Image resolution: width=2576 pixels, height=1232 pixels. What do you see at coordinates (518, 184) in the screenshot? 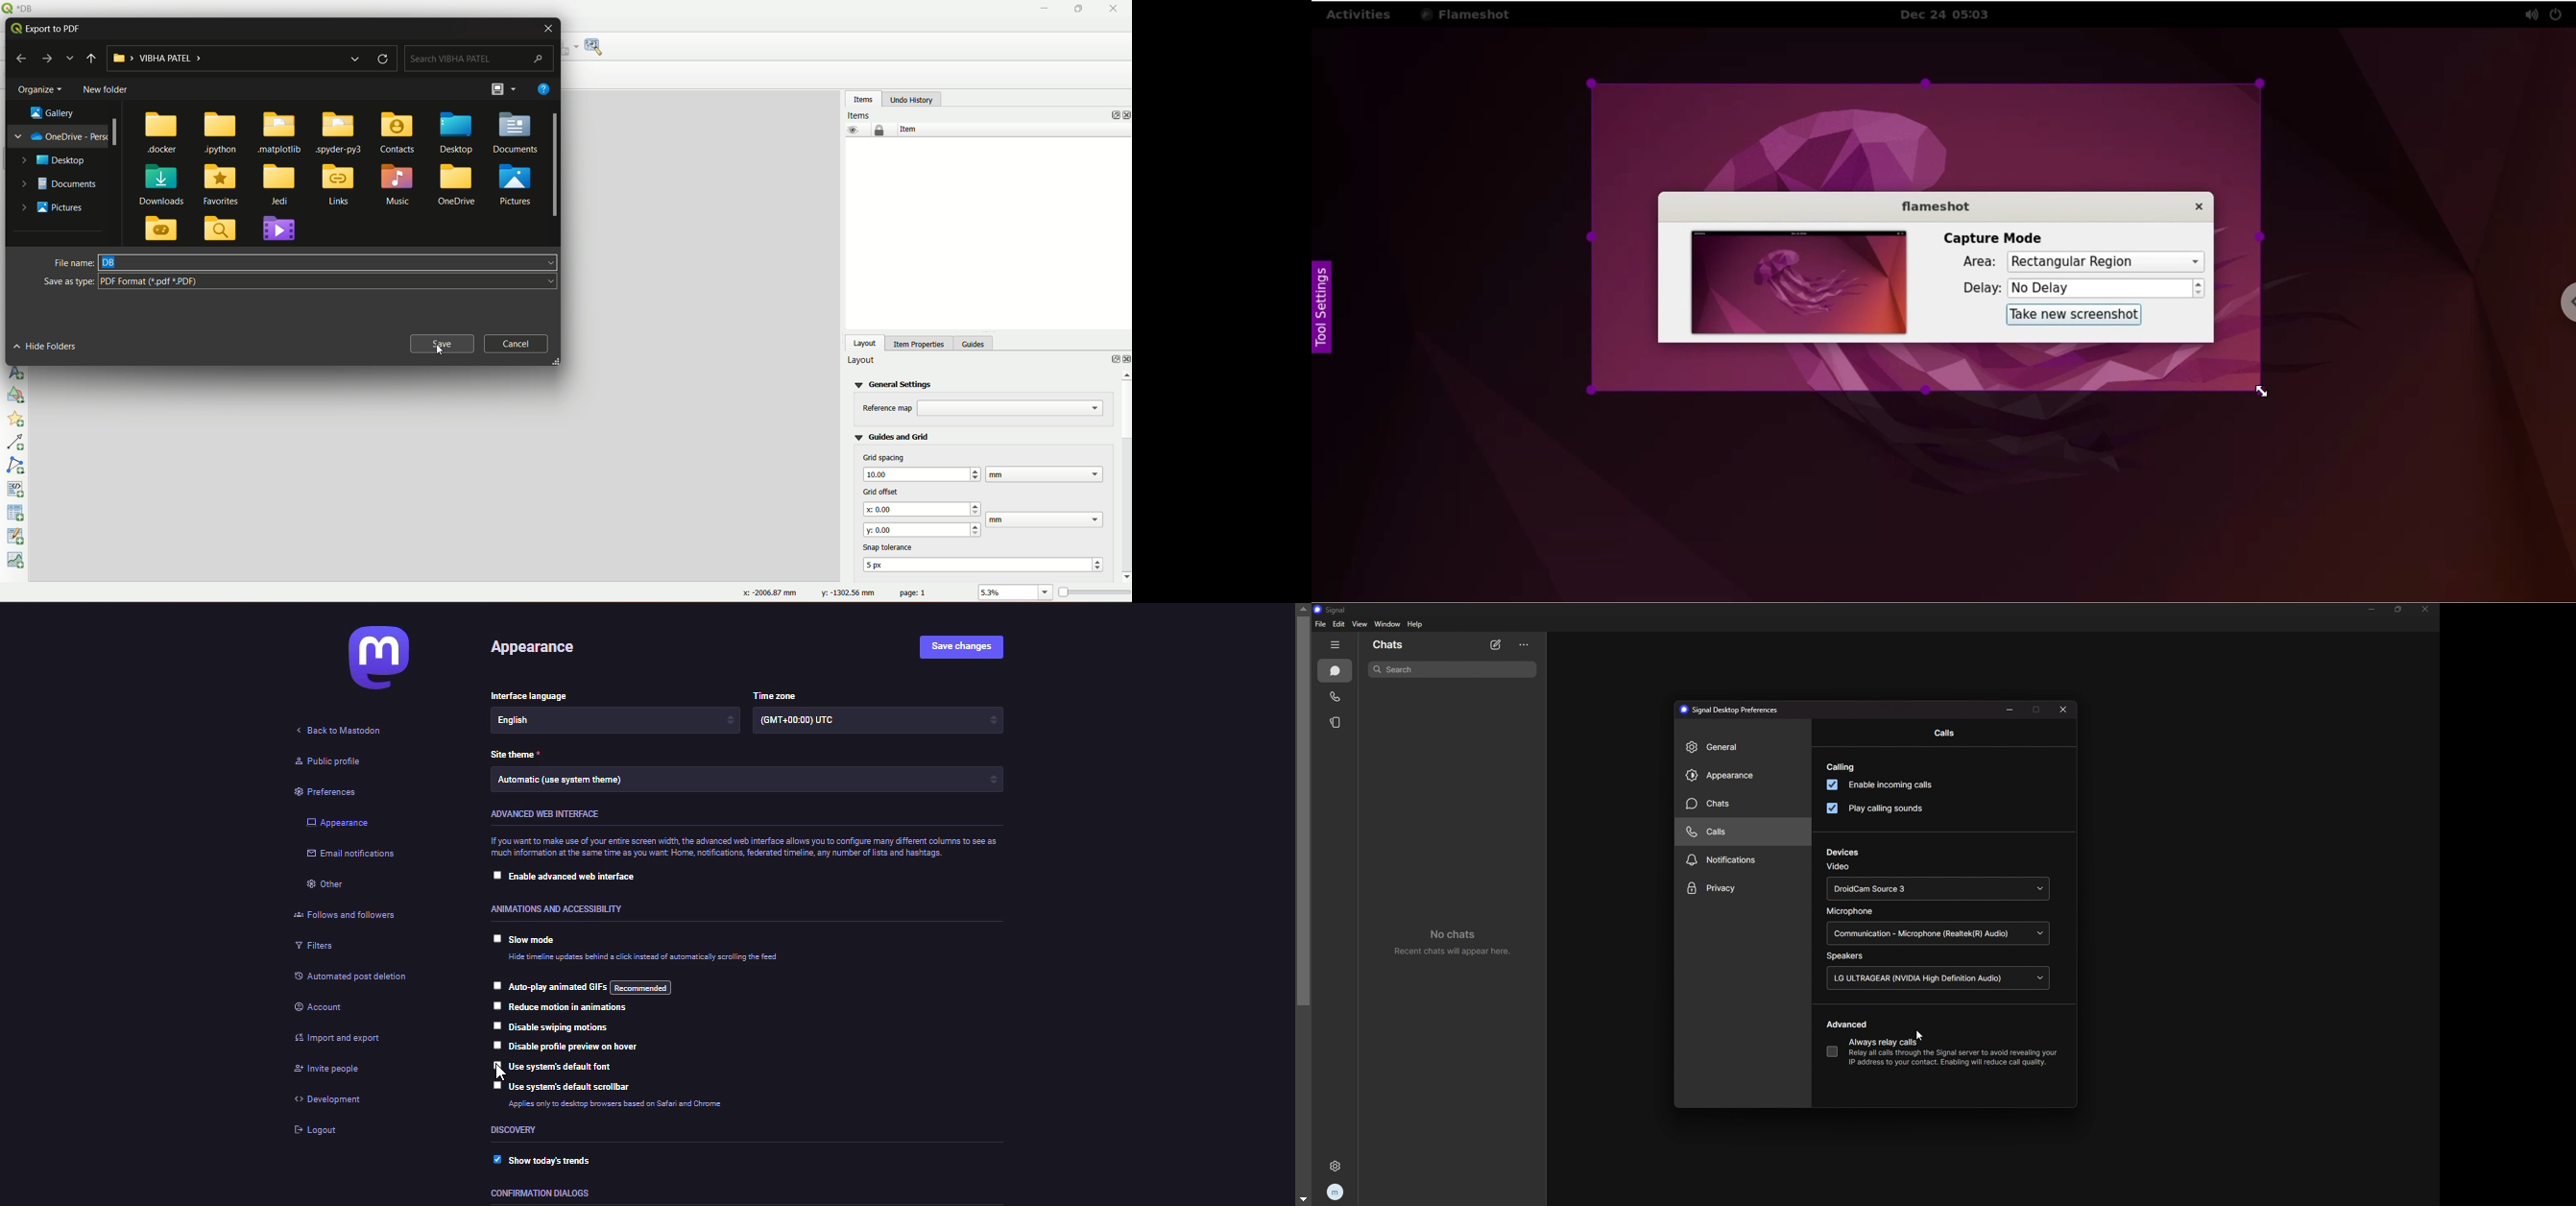
I see `pictures` at bounding box center [518, 184].